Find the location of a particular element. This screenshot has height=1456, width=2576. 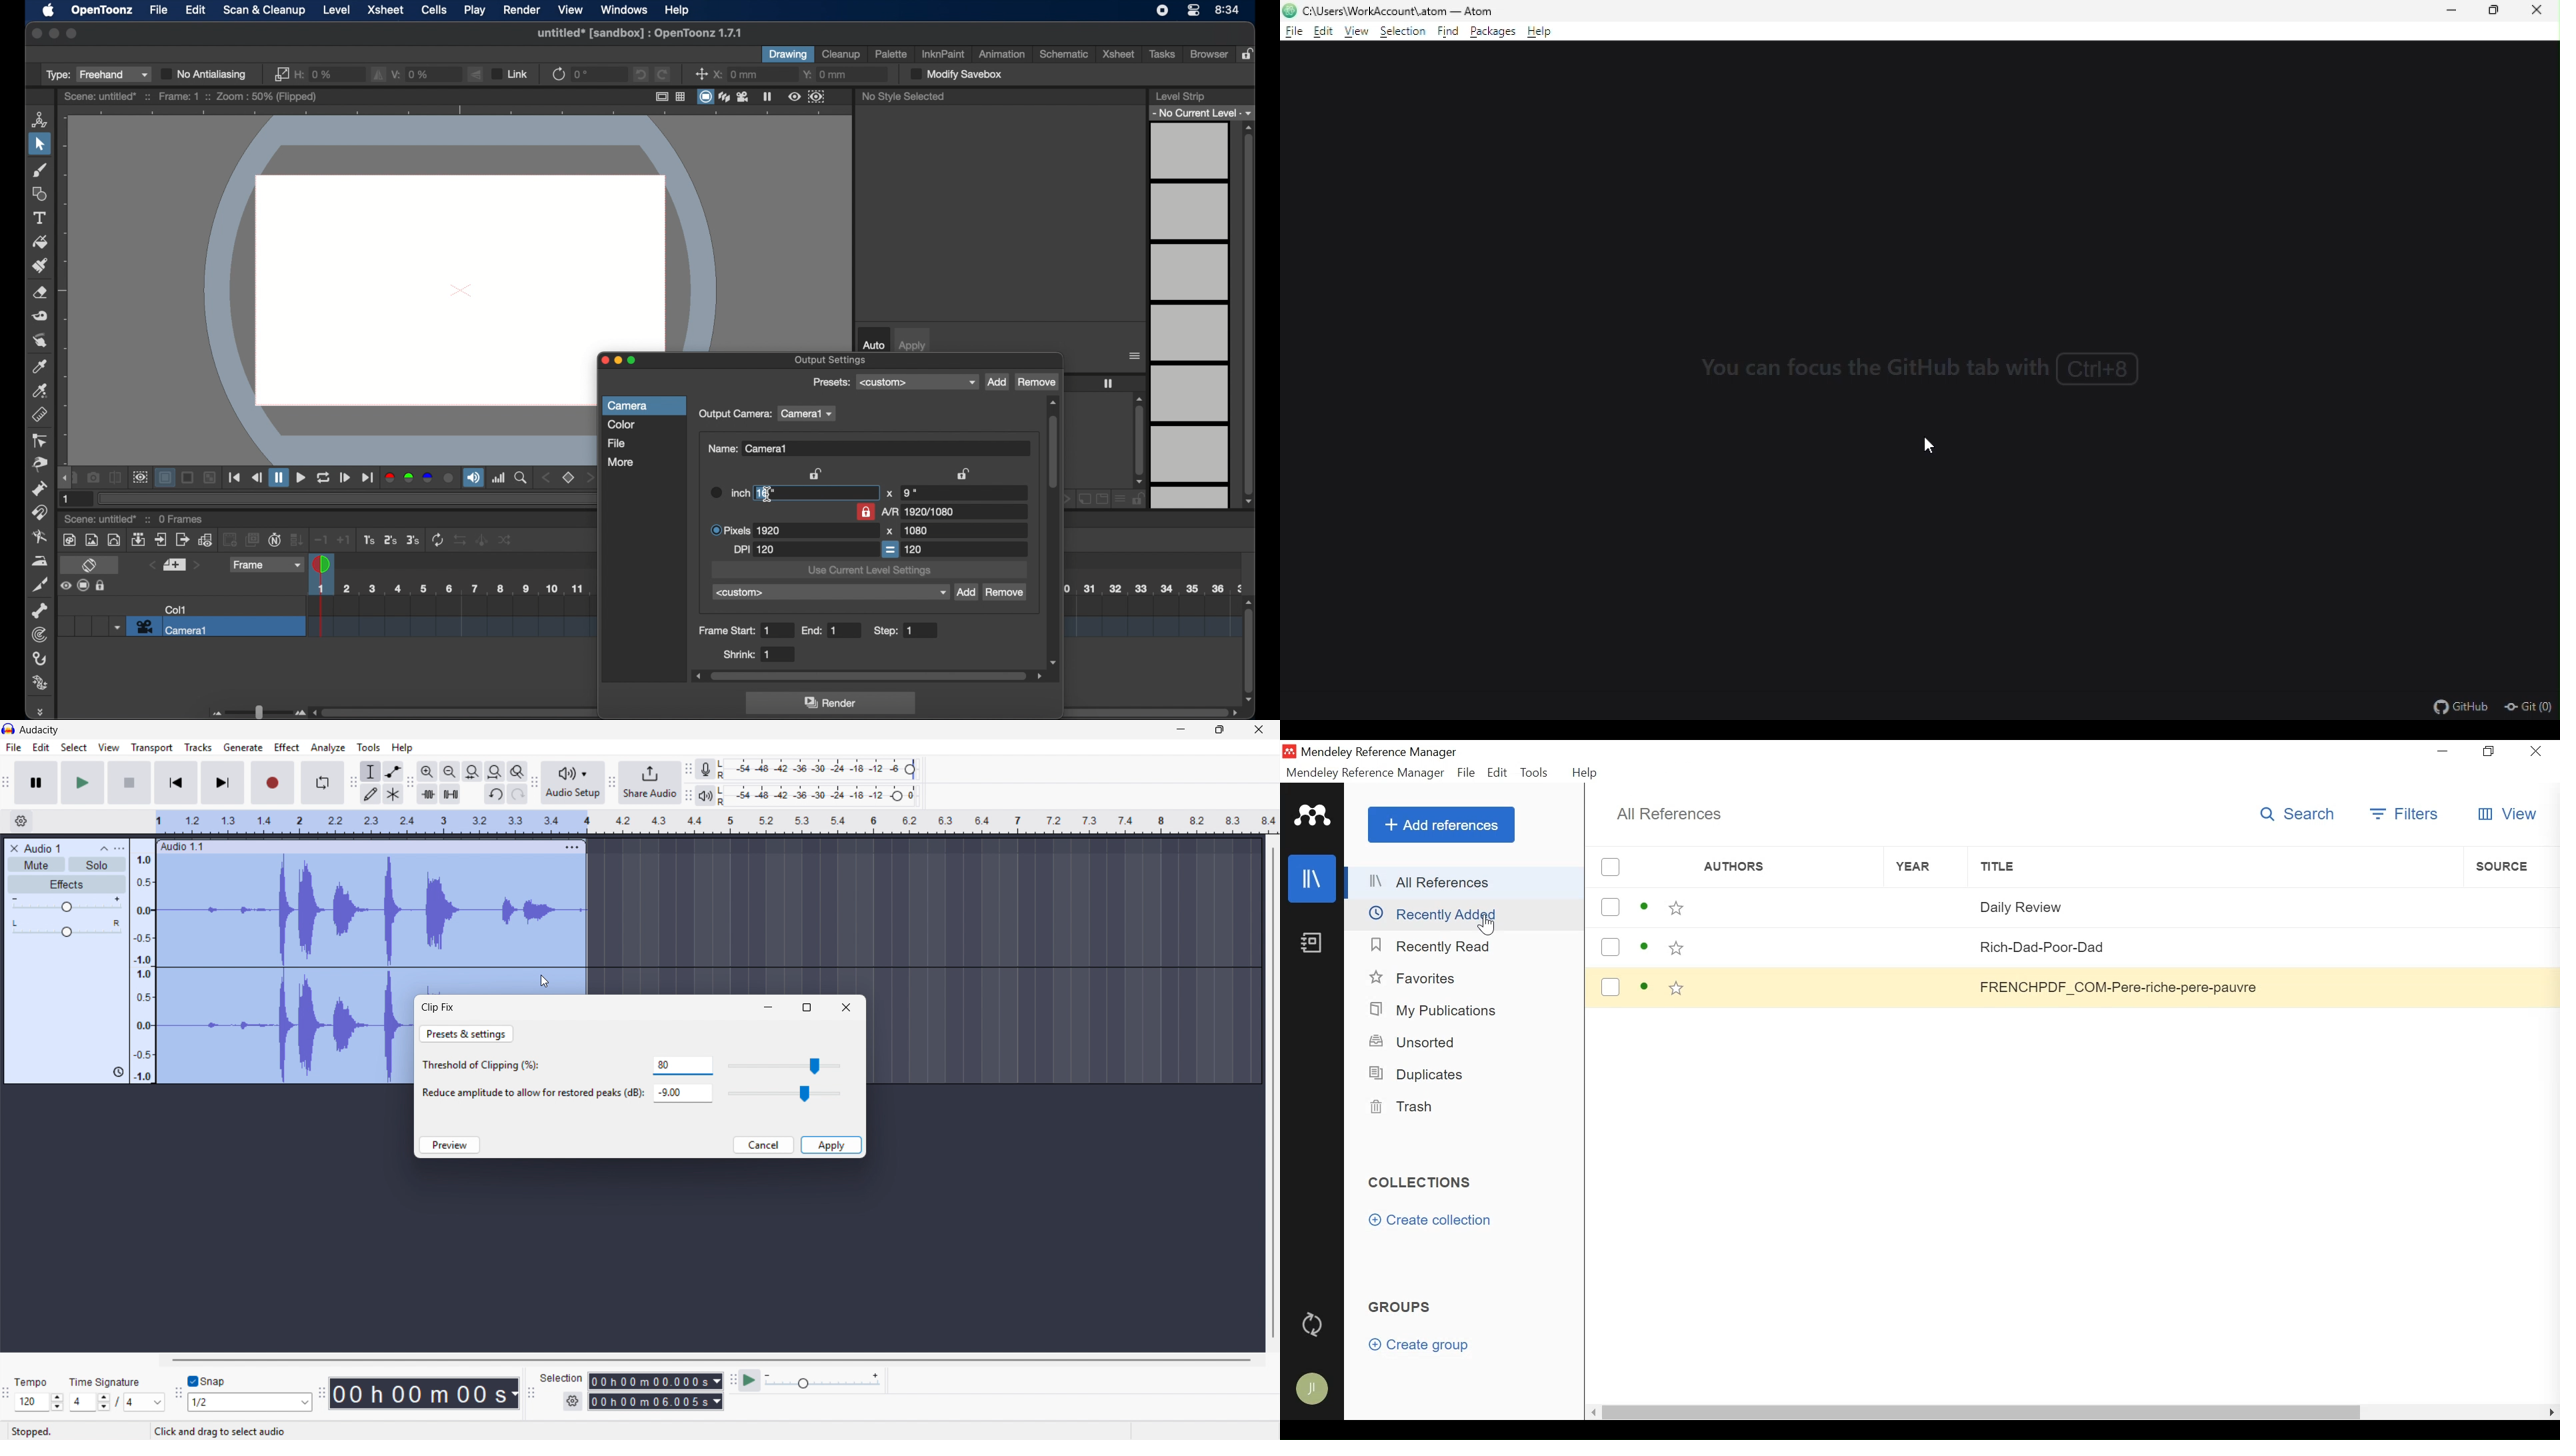

Title is located at coordinates (2215, 904).